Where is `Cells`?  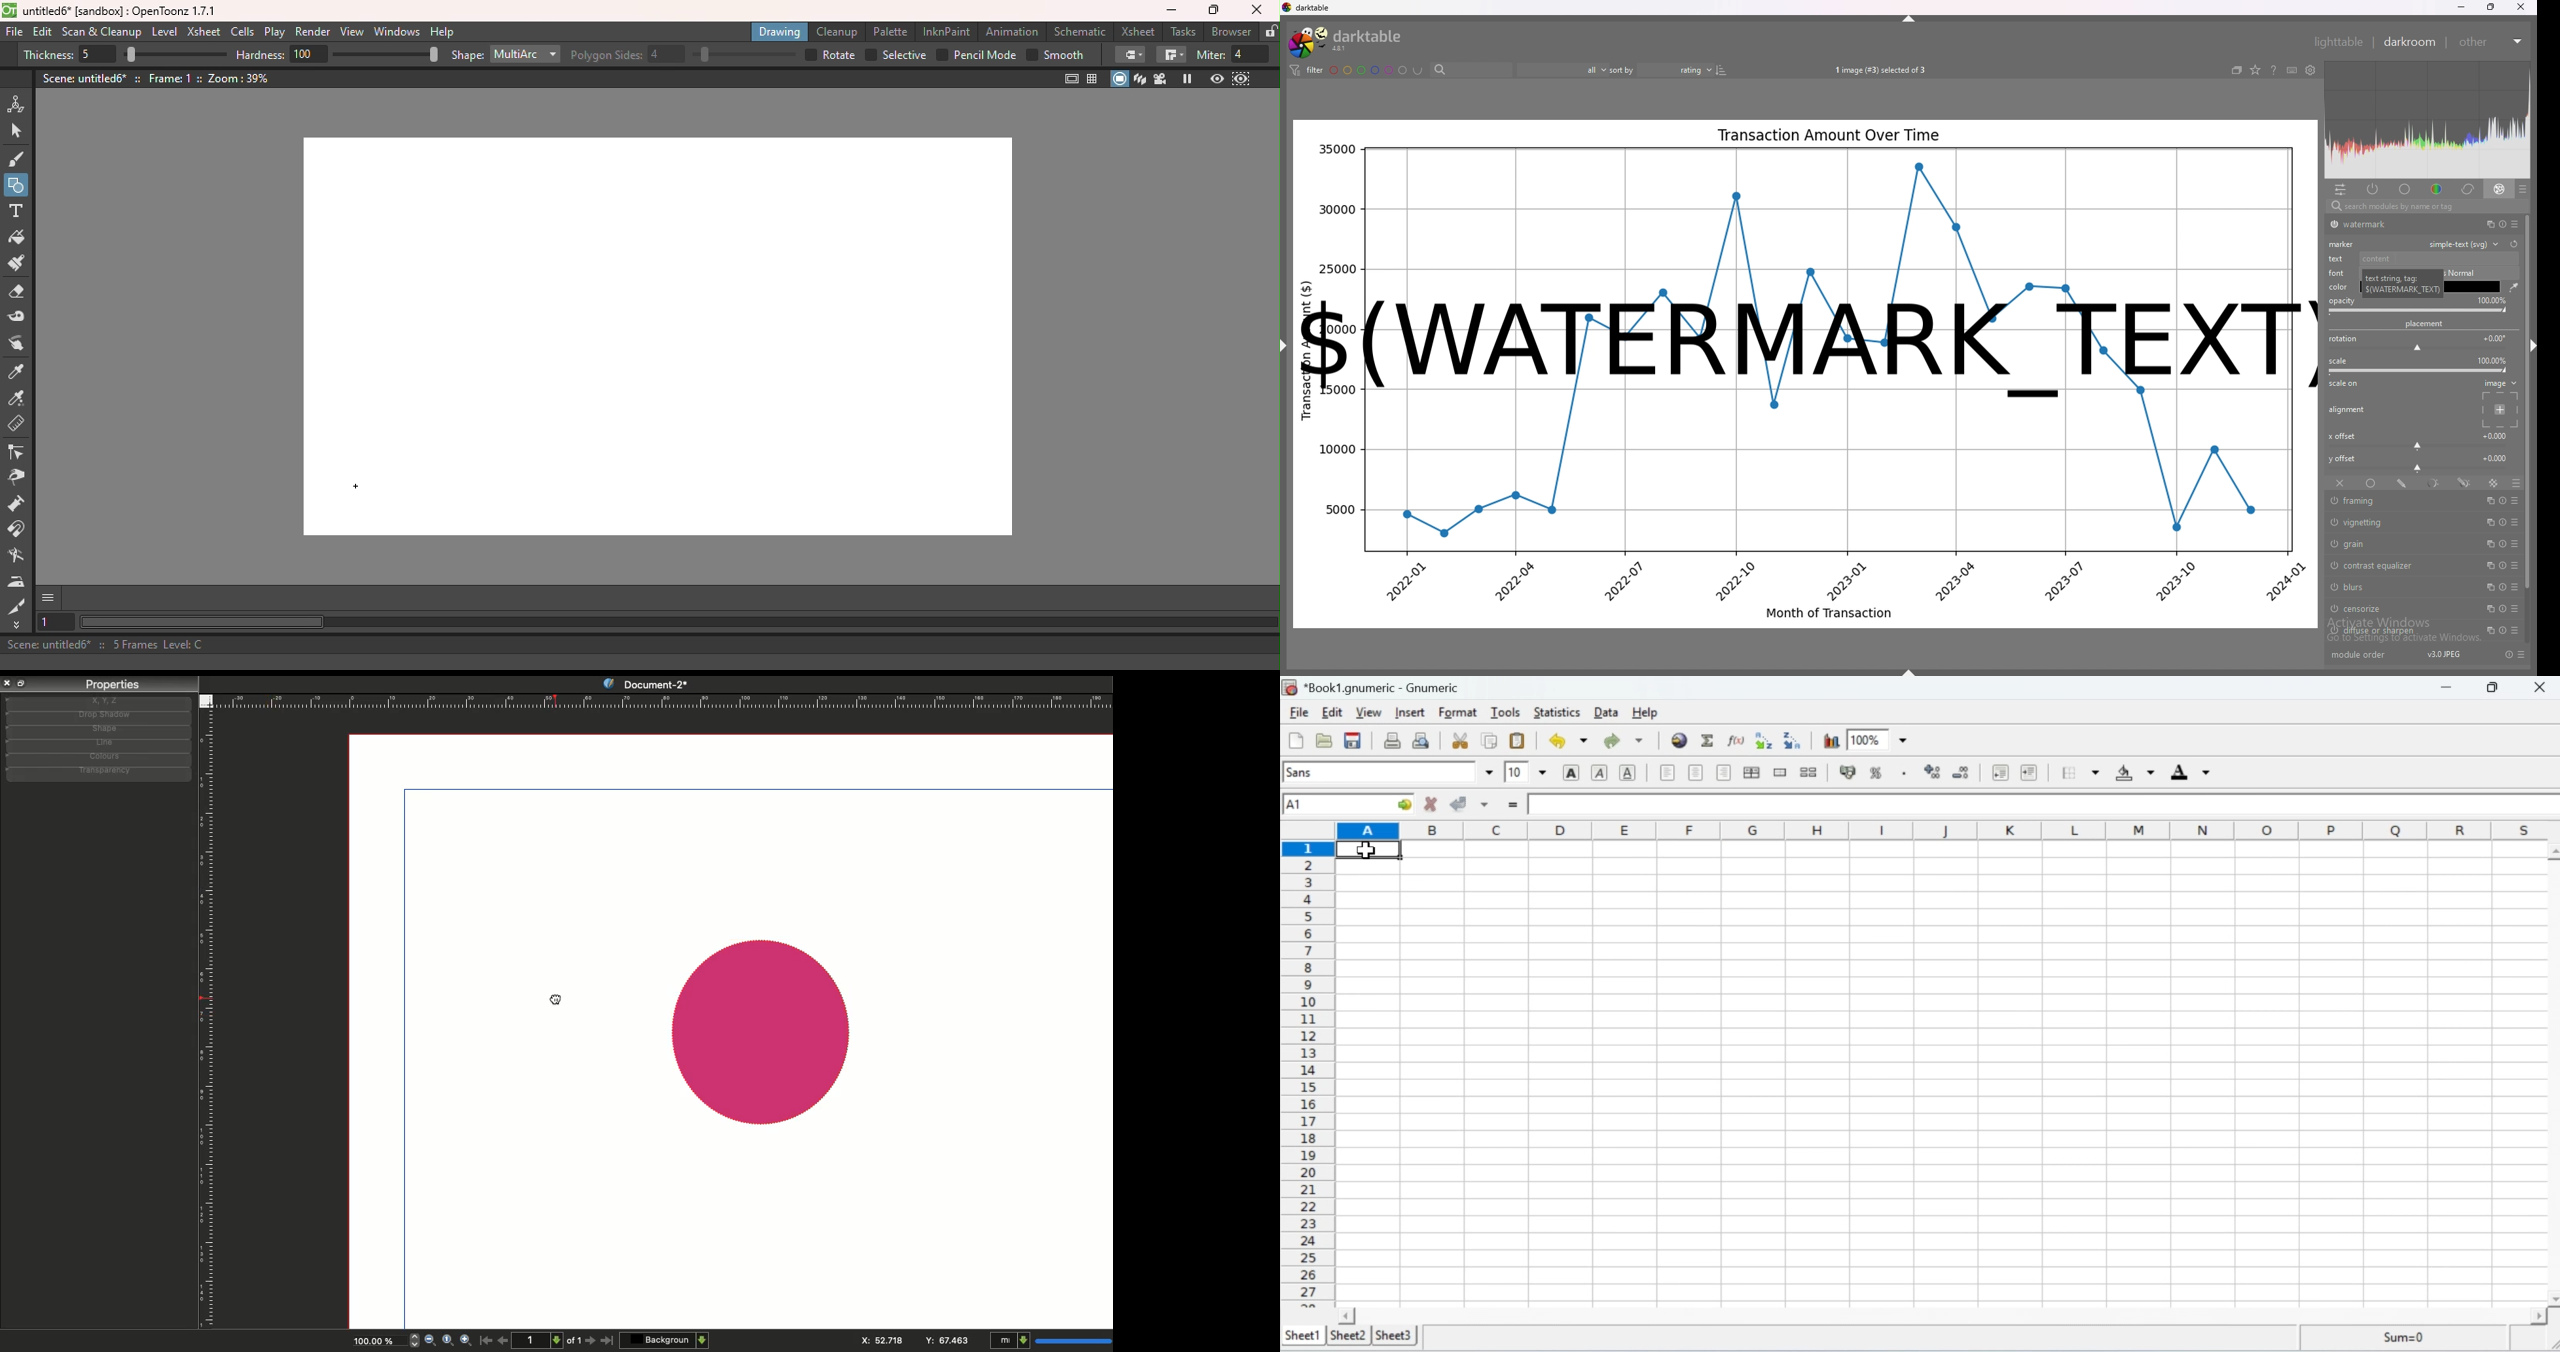
Cells is located at coordinates (1931, 1072).